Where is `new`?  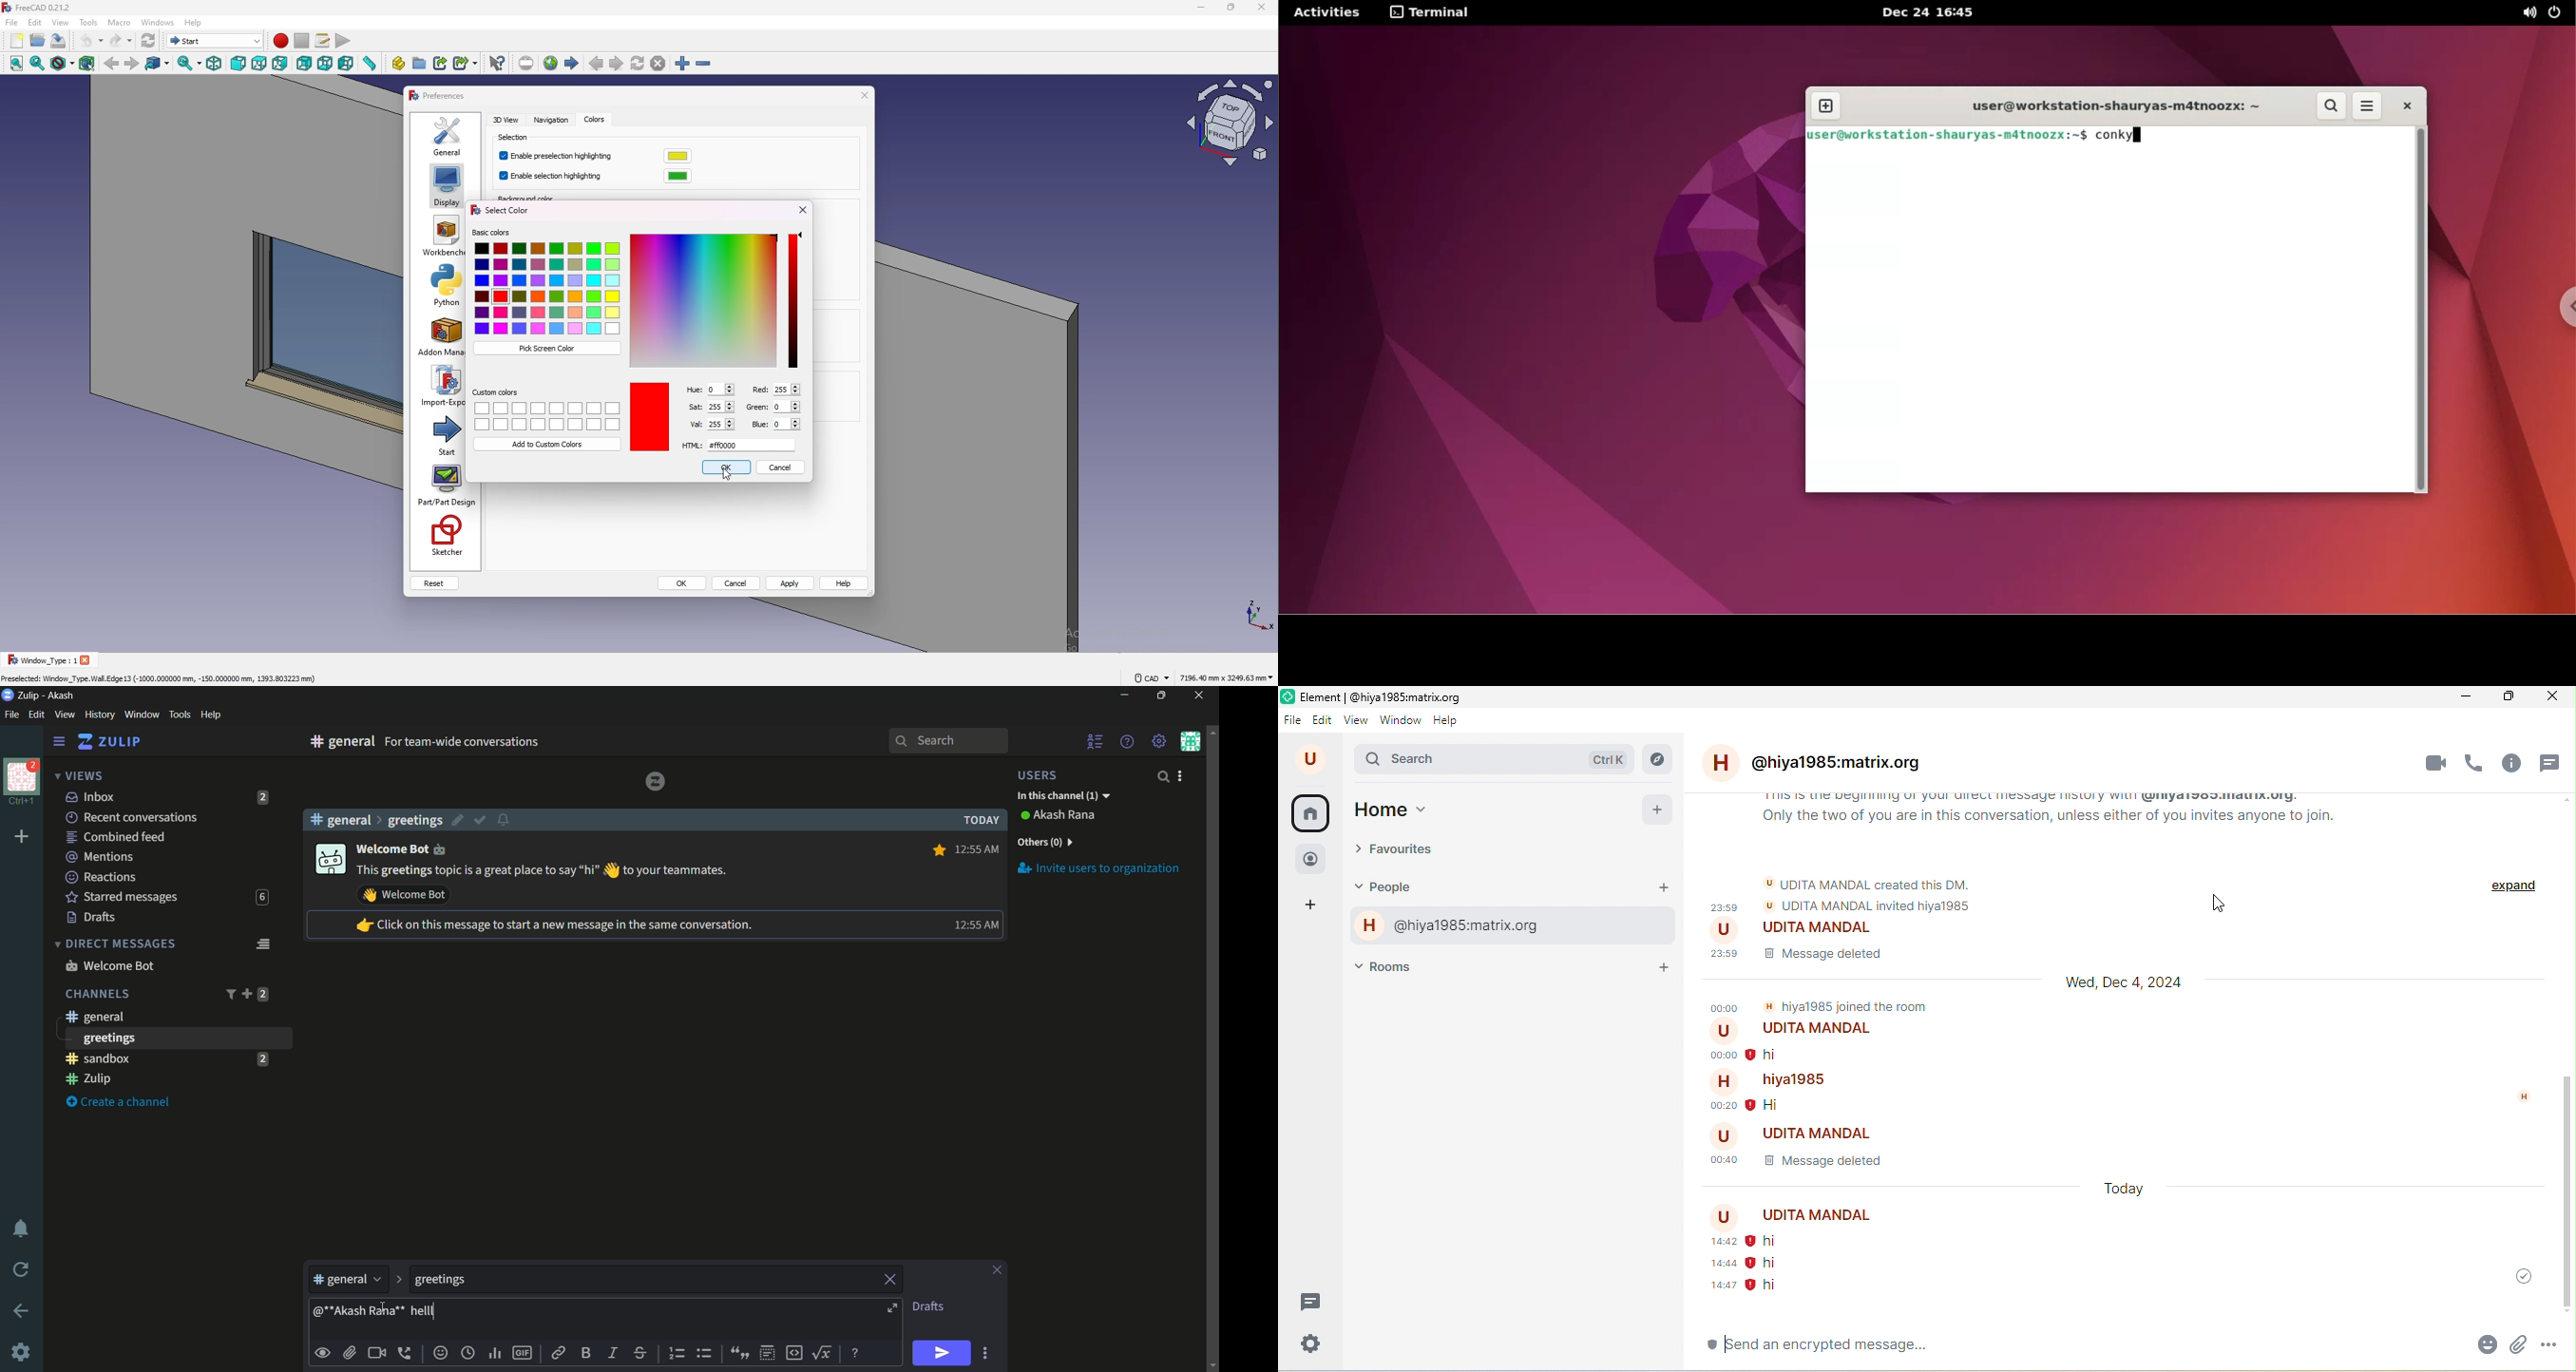
new is located at coordinates (16, 41).